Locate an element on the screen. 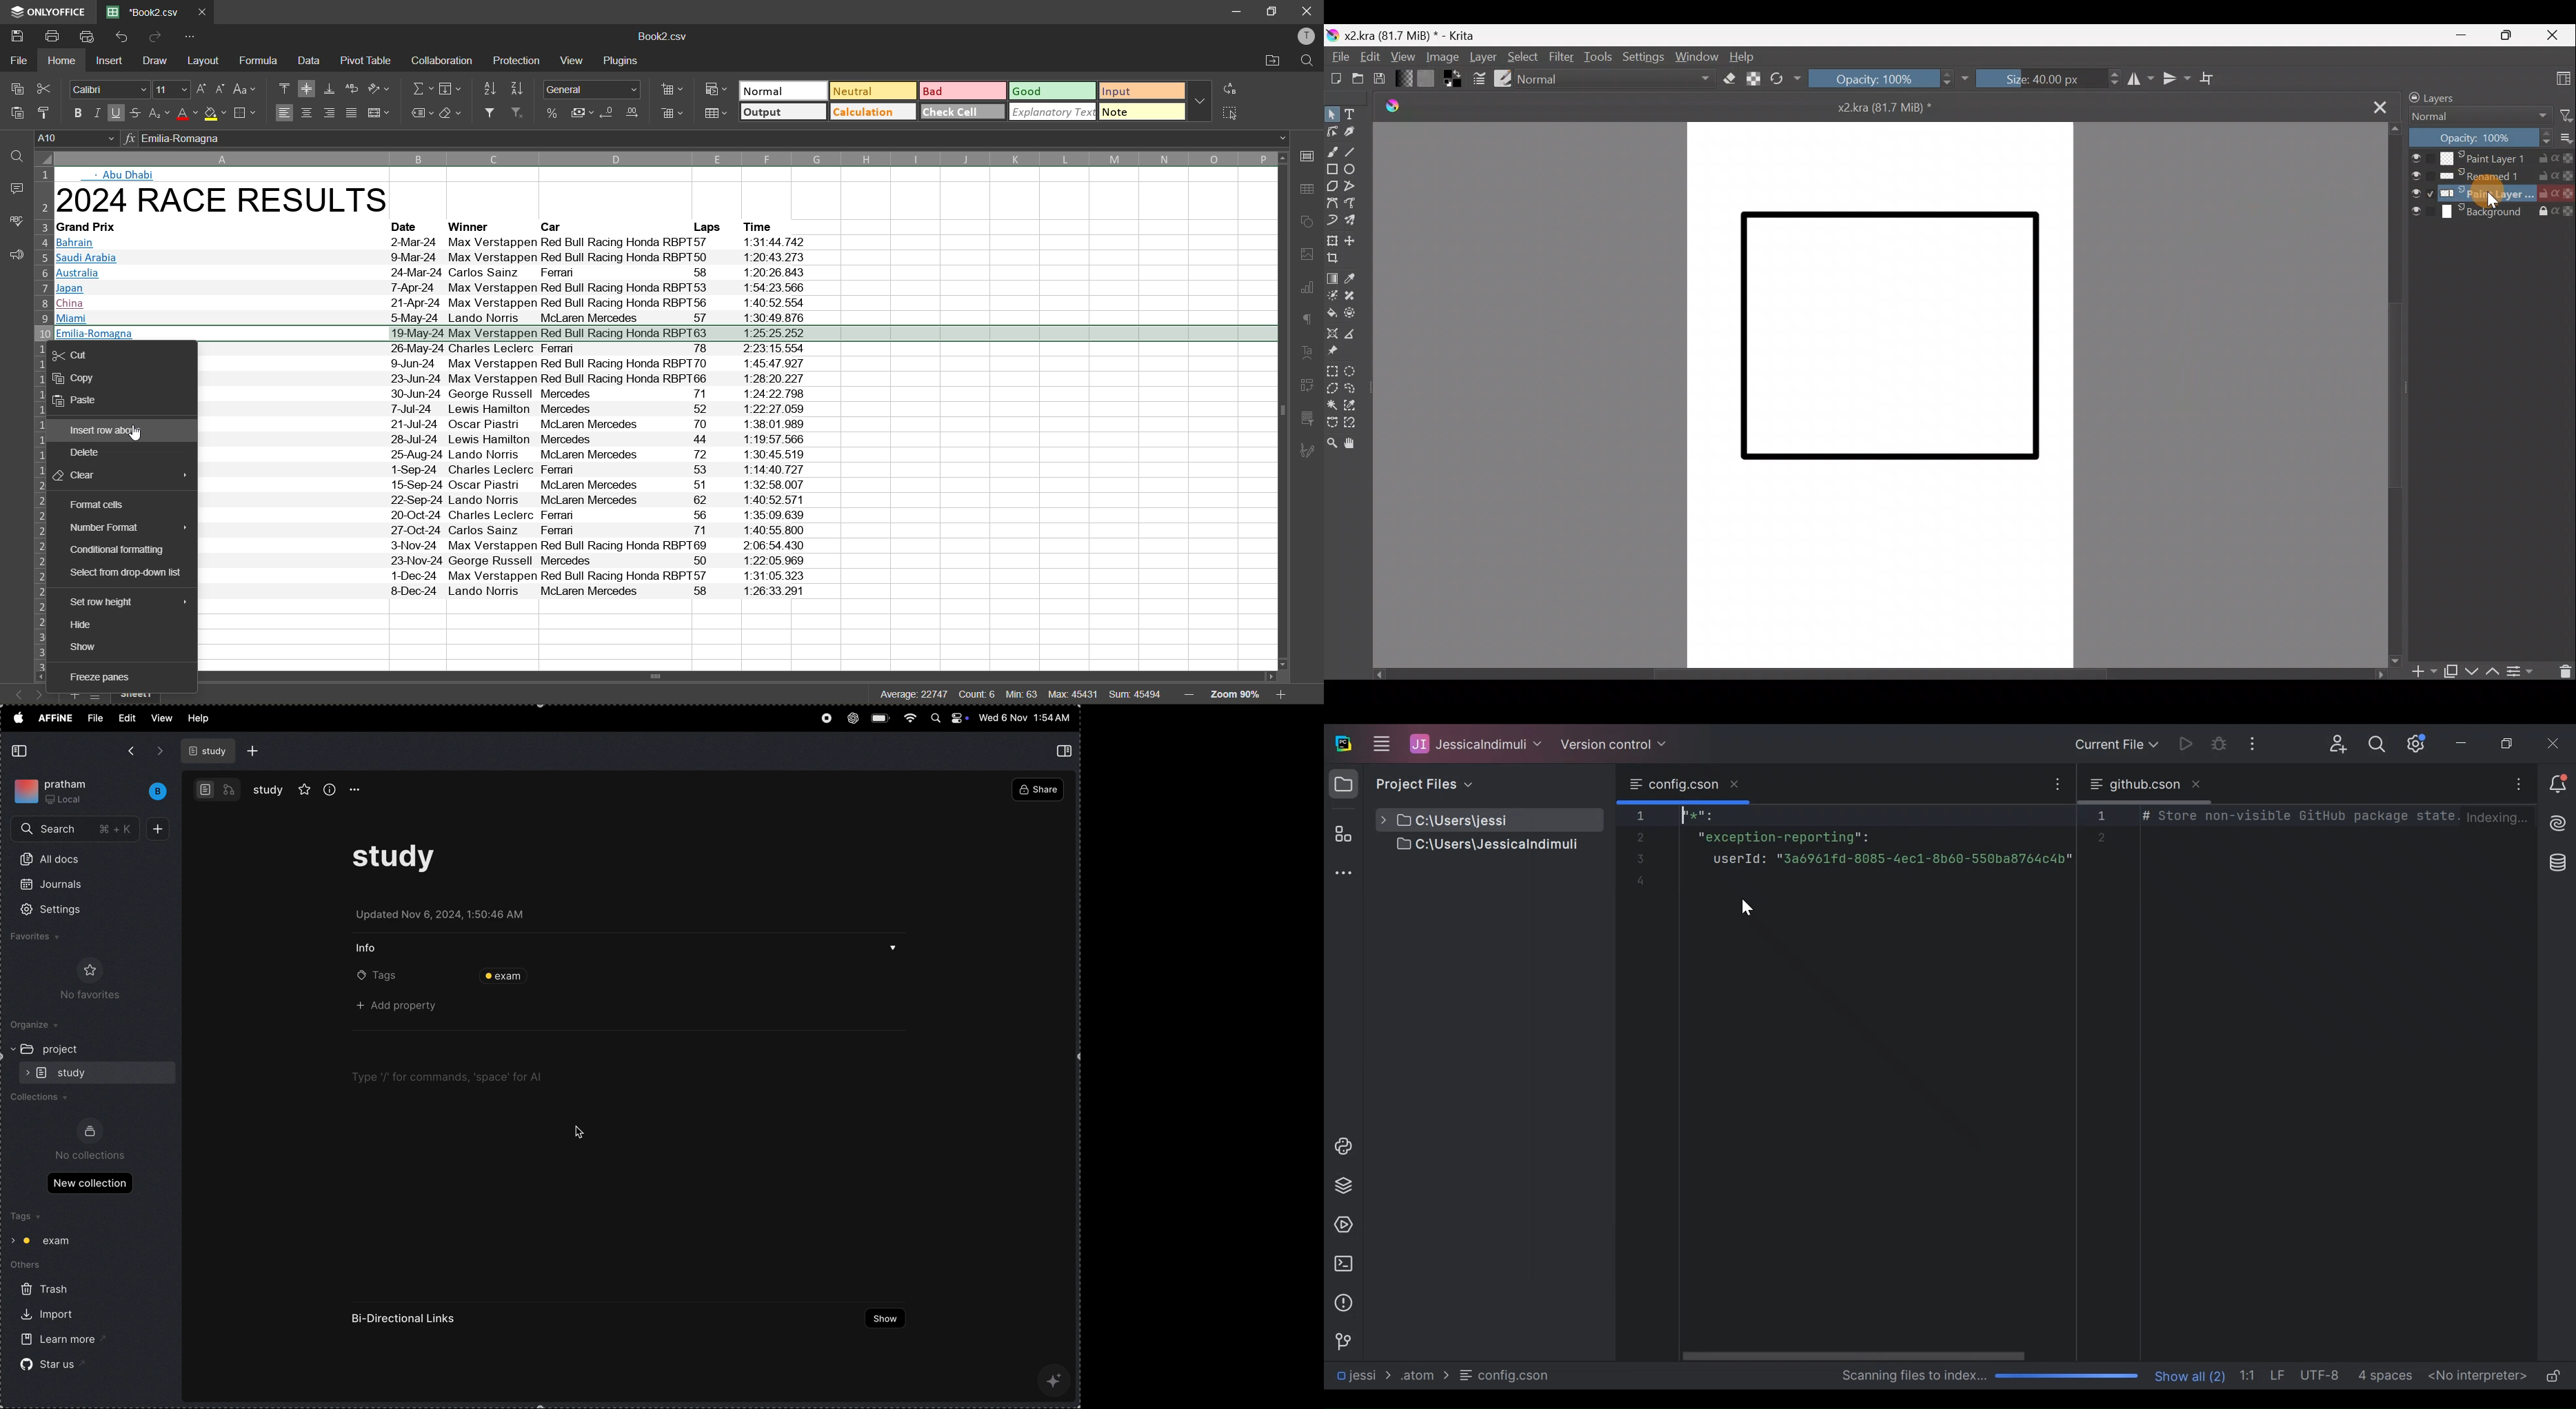 The image size is (2576, 1428). Filter is located at coordinates (1562, 58).